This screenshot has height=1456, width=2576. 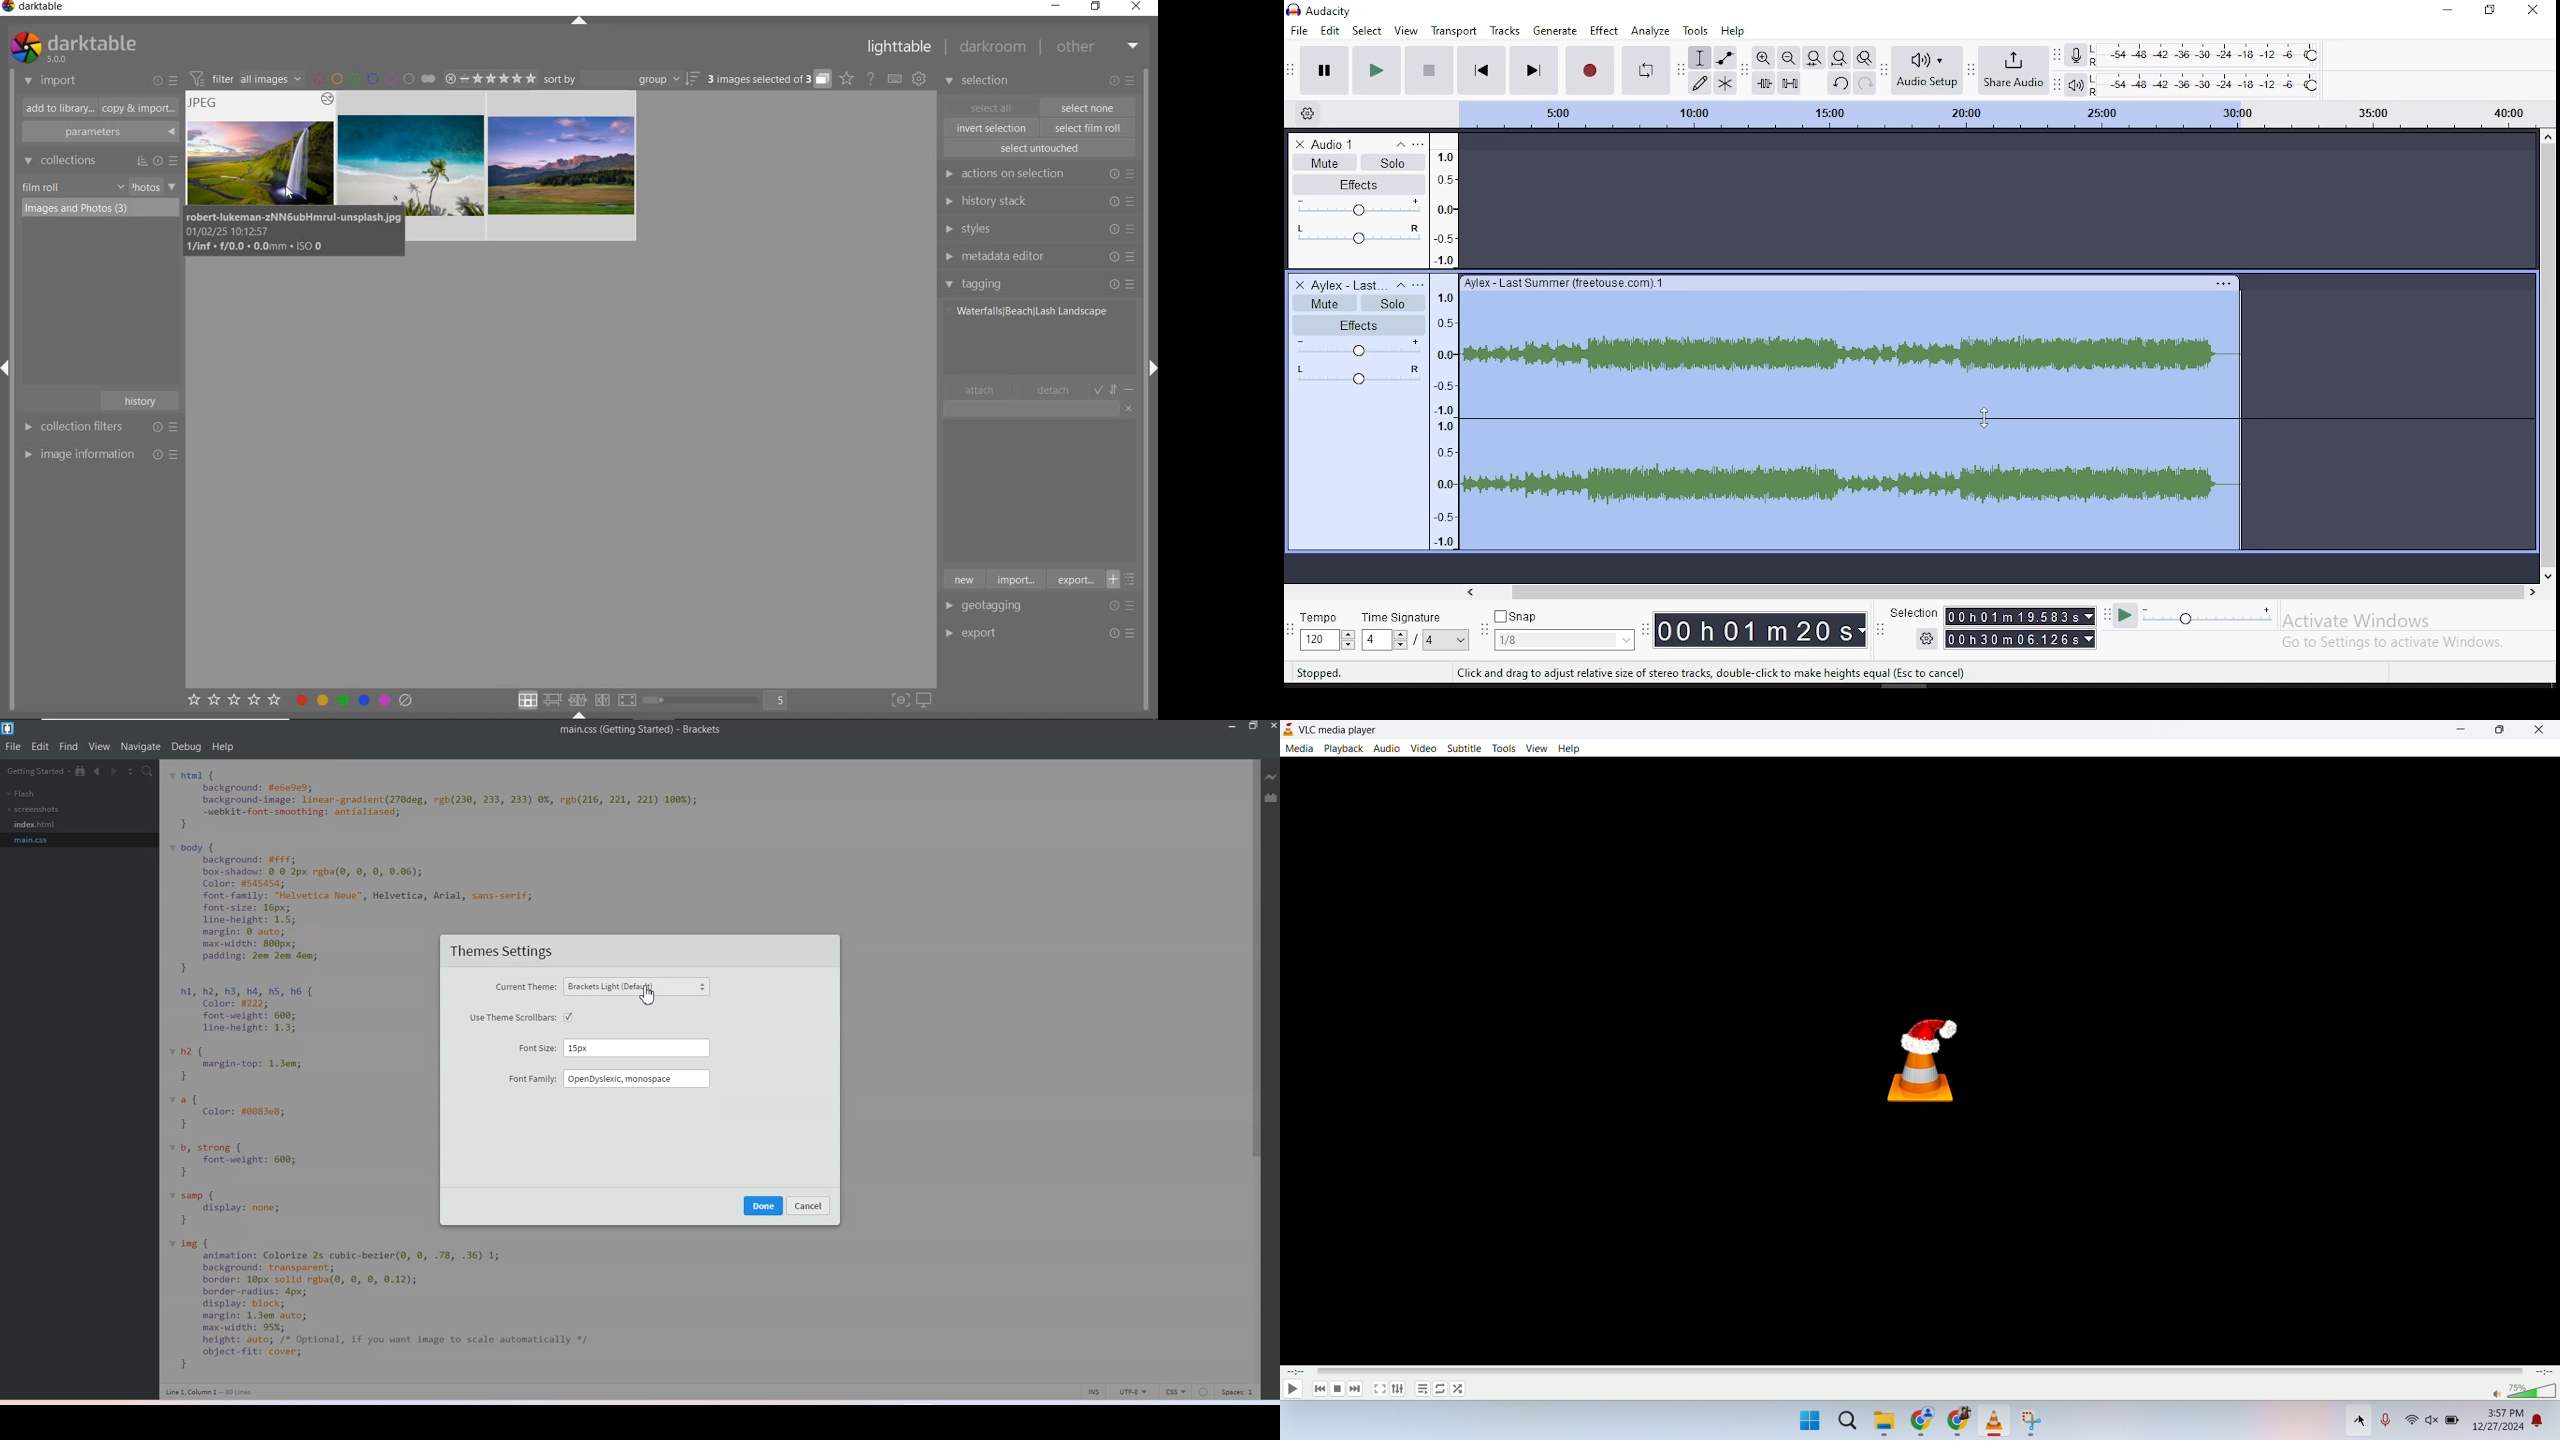 What do you see at coordinates (36, 771) in the screenshot?
I see `Getting Started` at bounding box center [36, 771].